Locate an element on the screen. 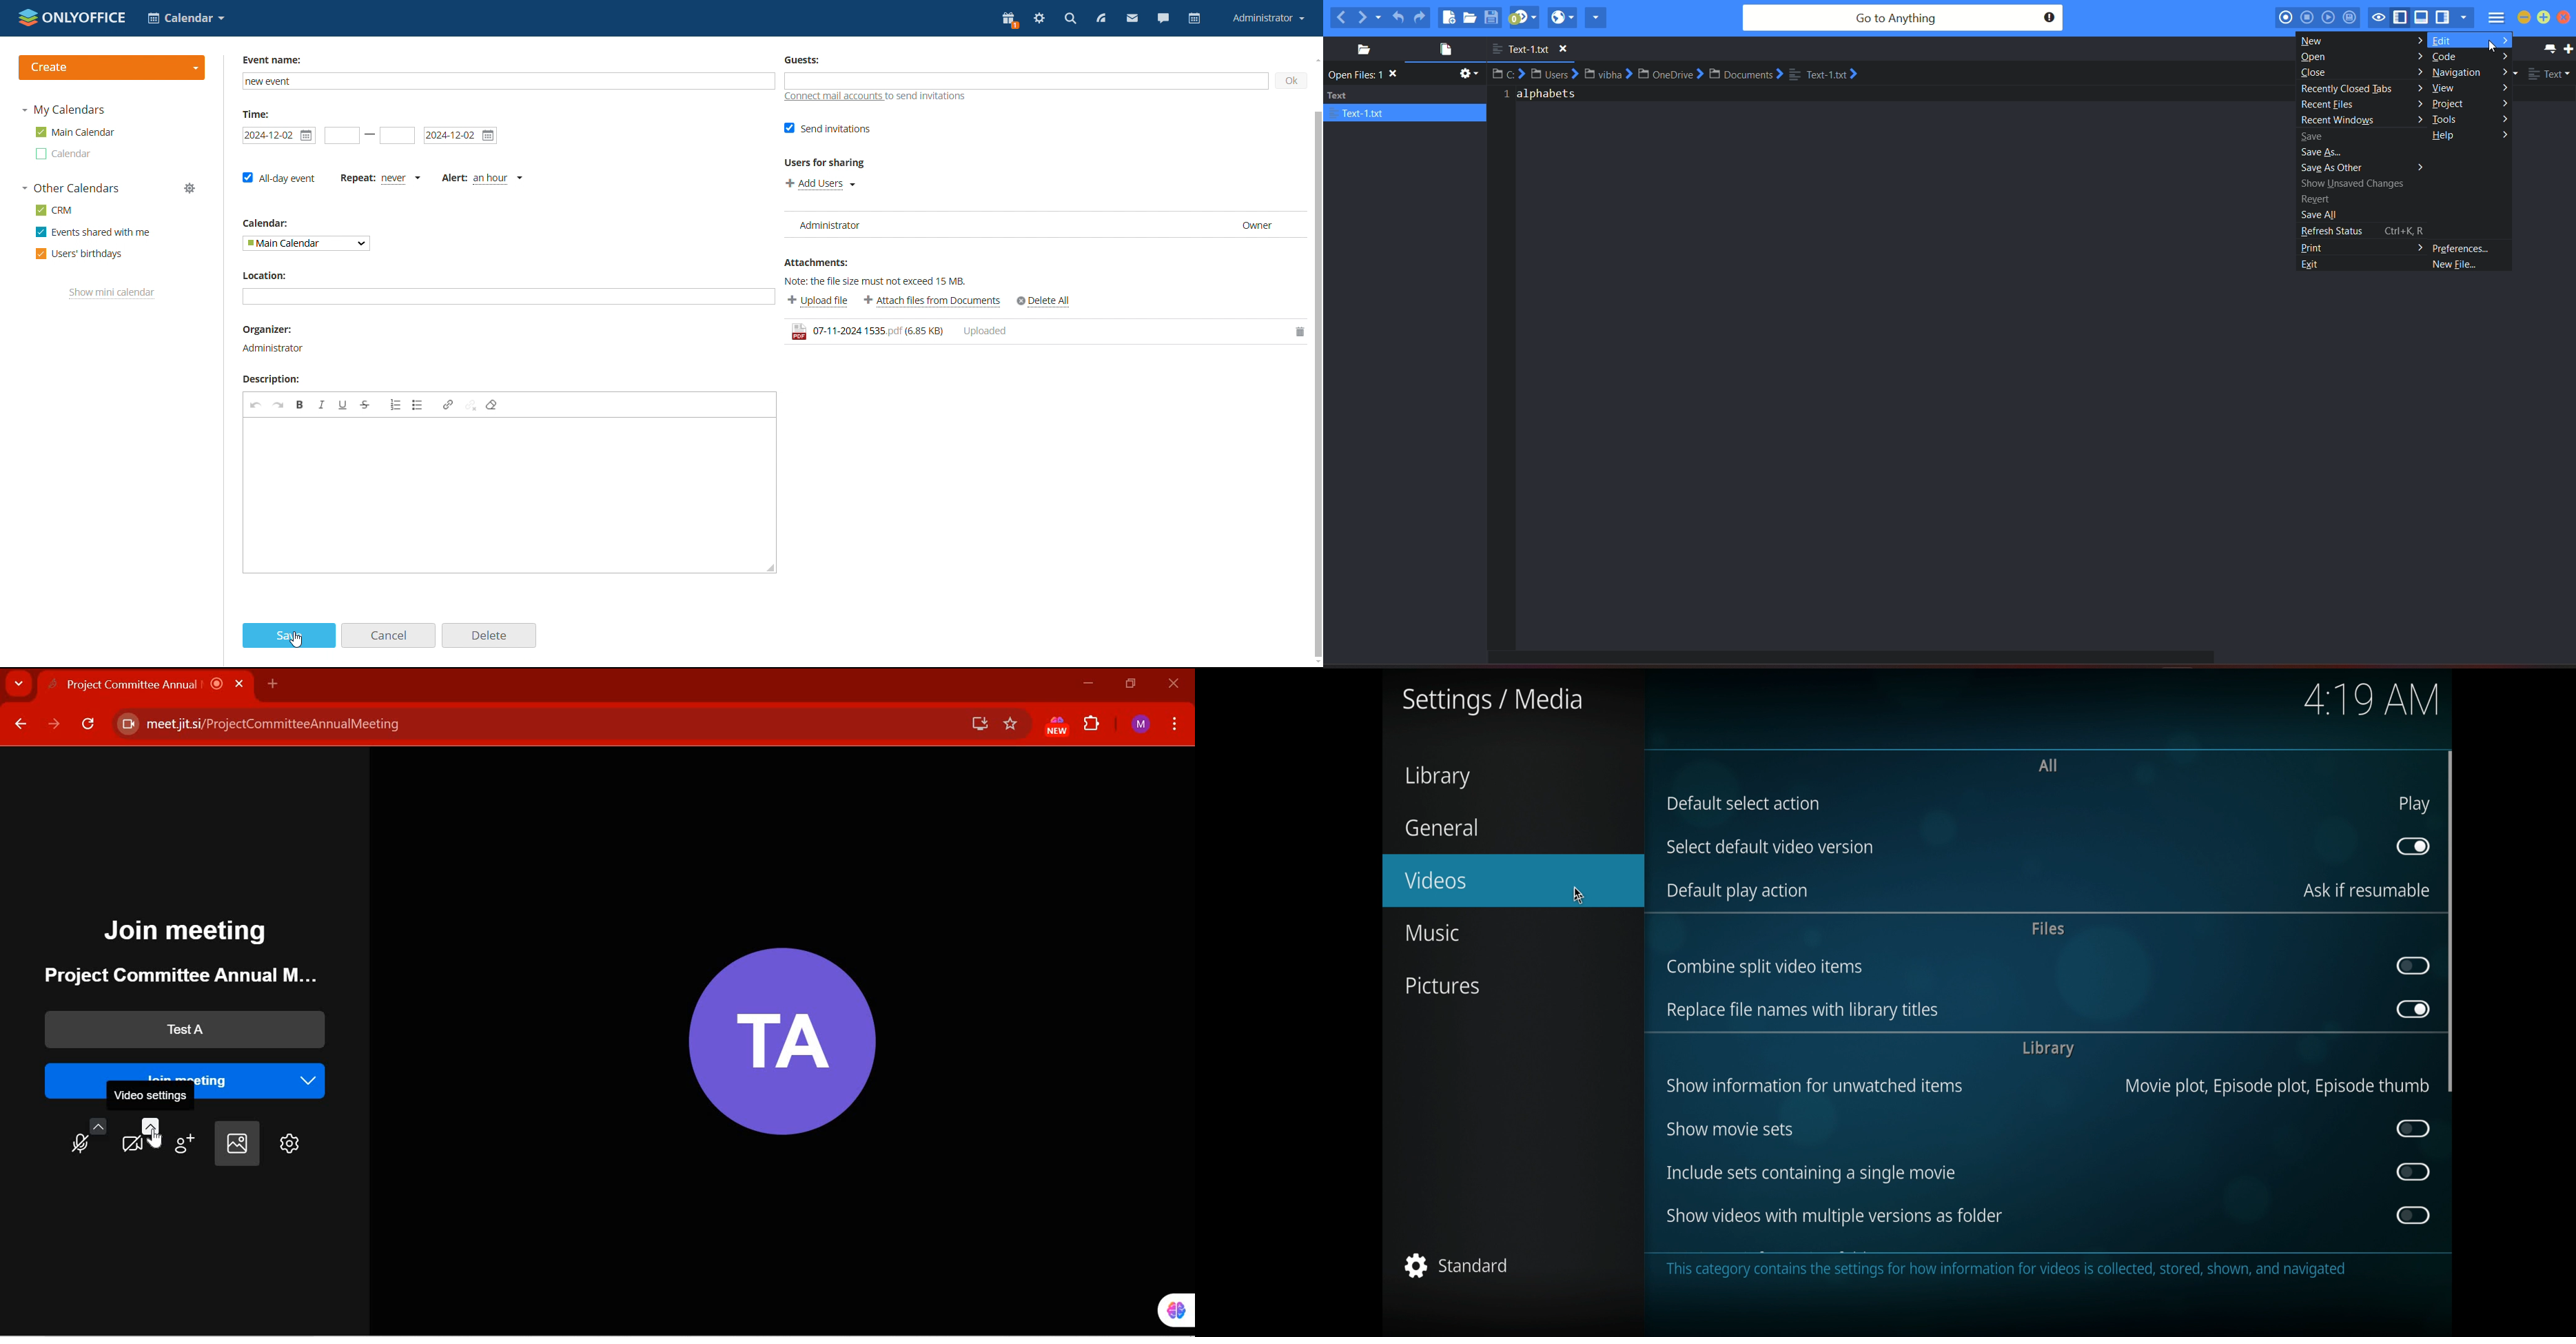 This screenshot has width=2576, height=1344. upload file is located at coordinates (817, 300).